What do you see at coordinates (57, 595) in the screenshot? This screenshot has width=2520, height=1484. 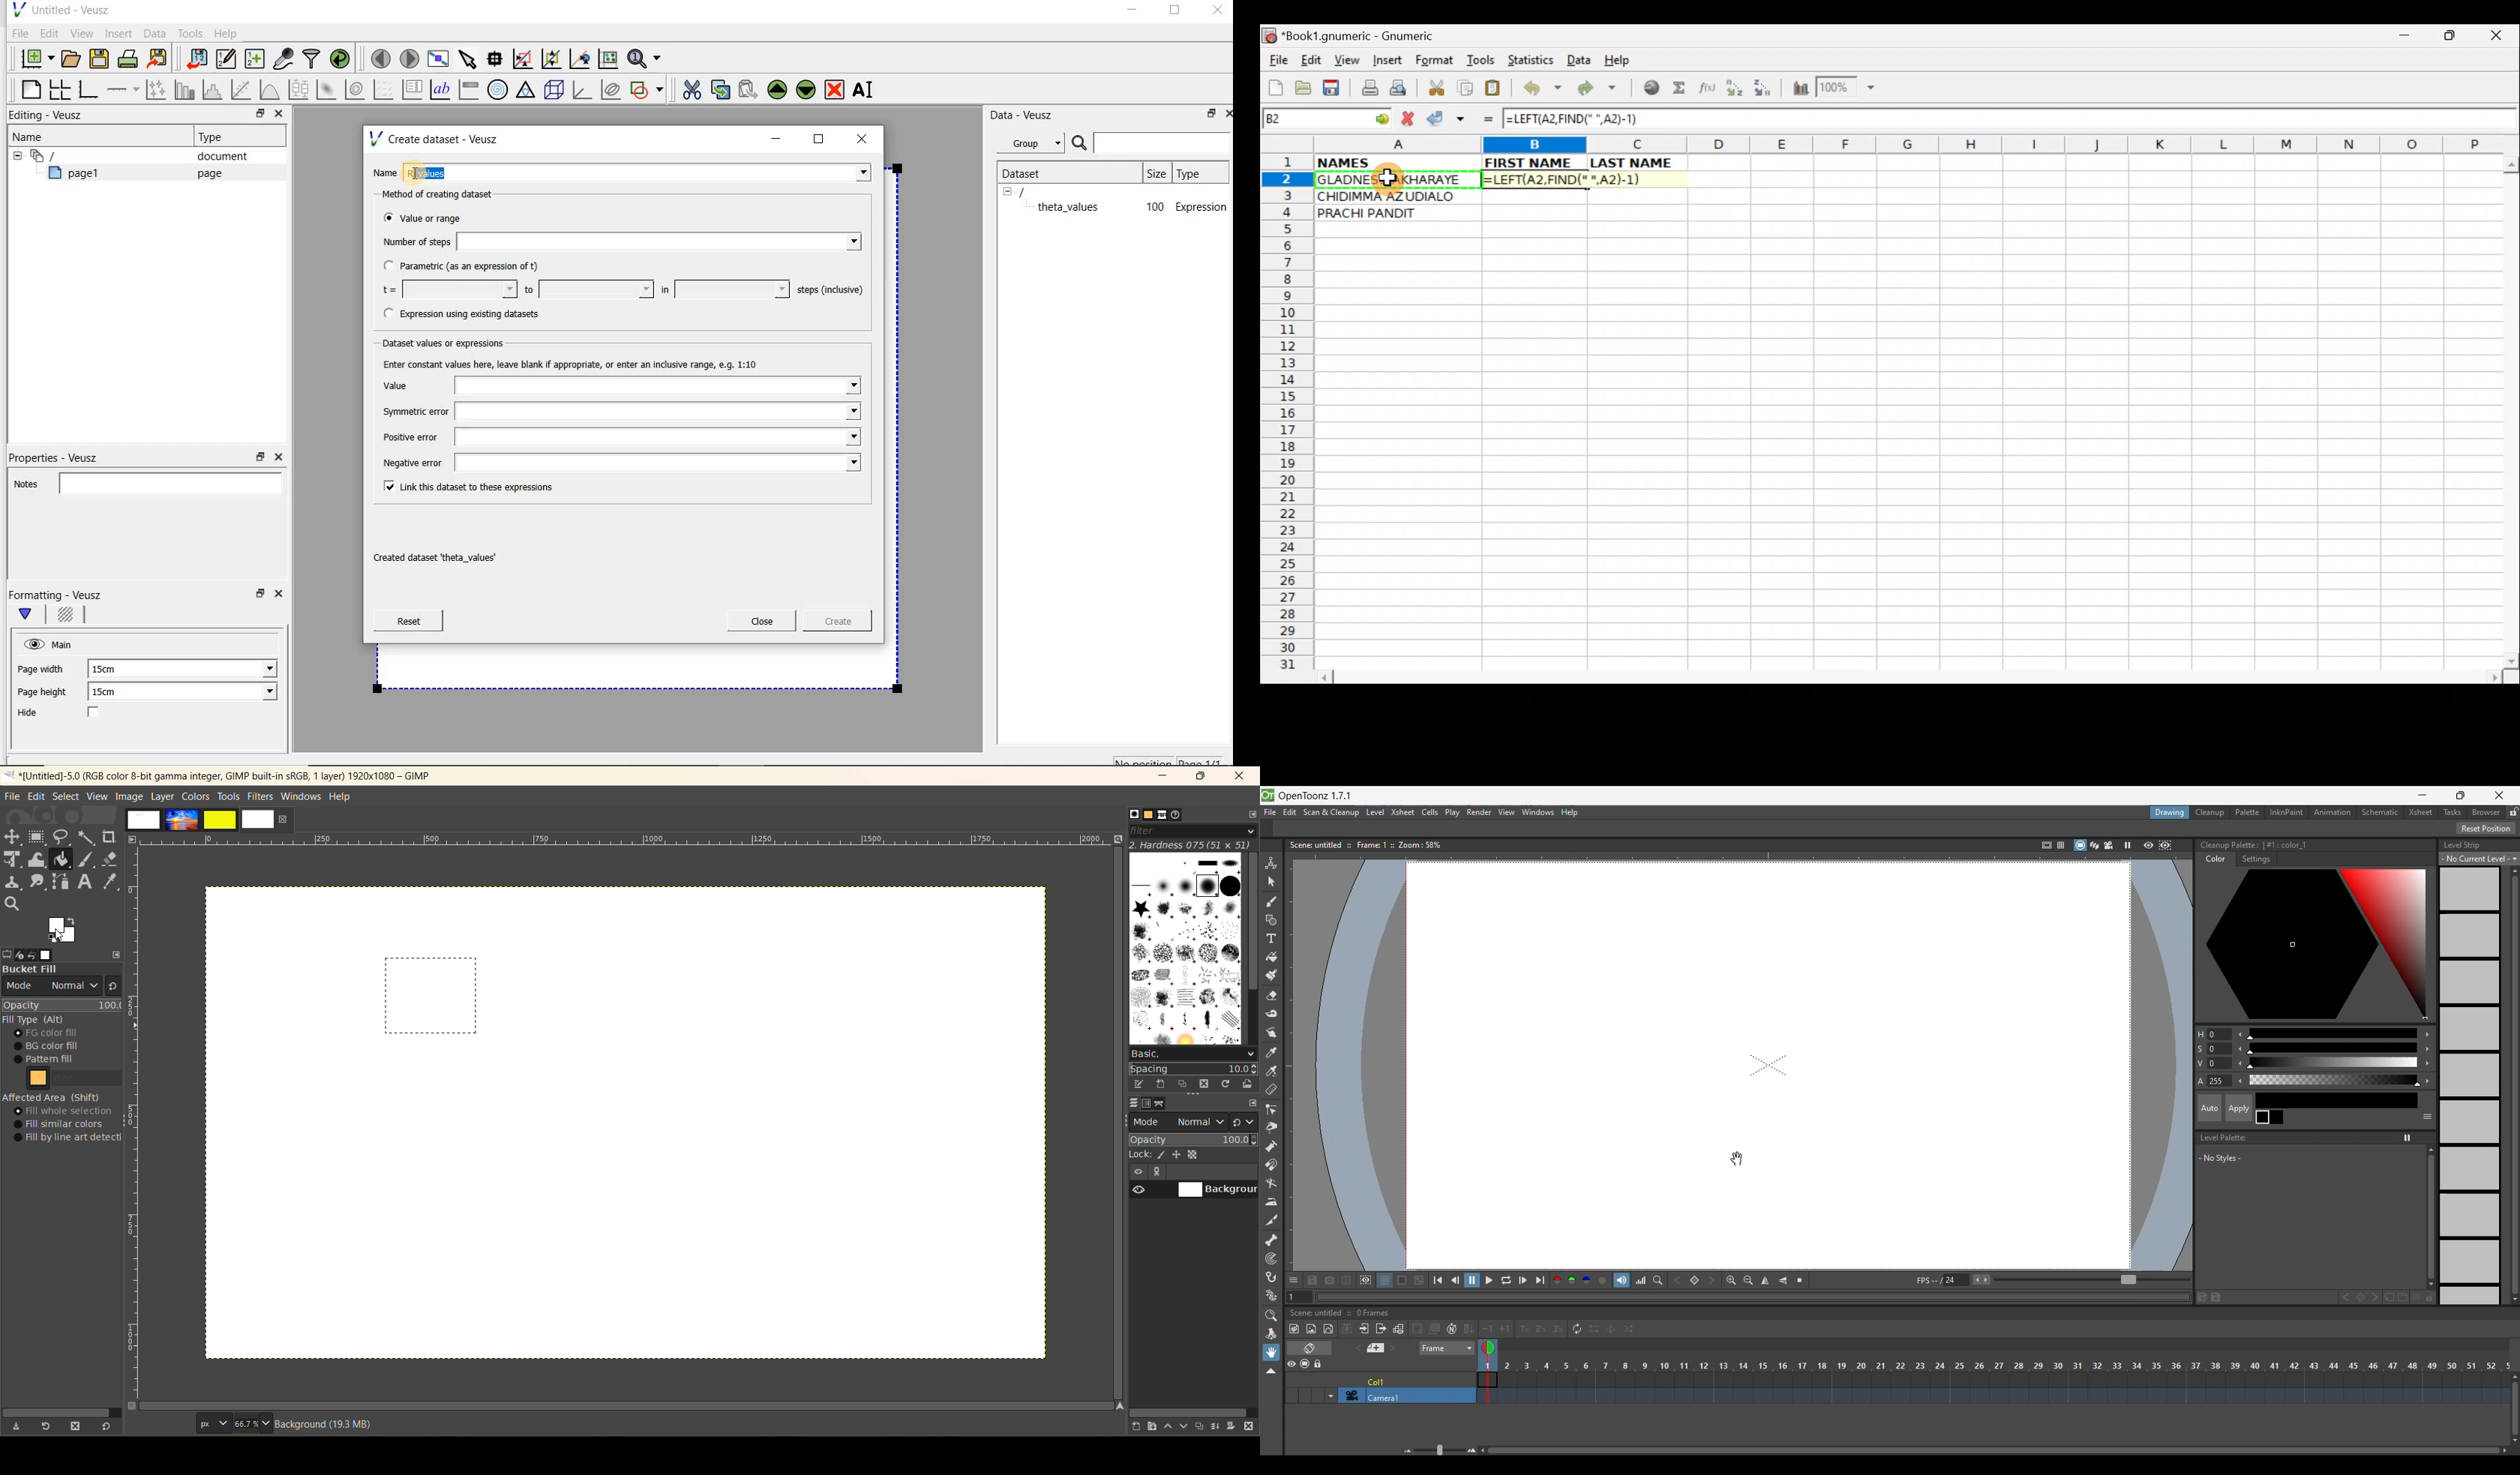 I see `Formatting - Veusz` at bounding box center [57, 595].